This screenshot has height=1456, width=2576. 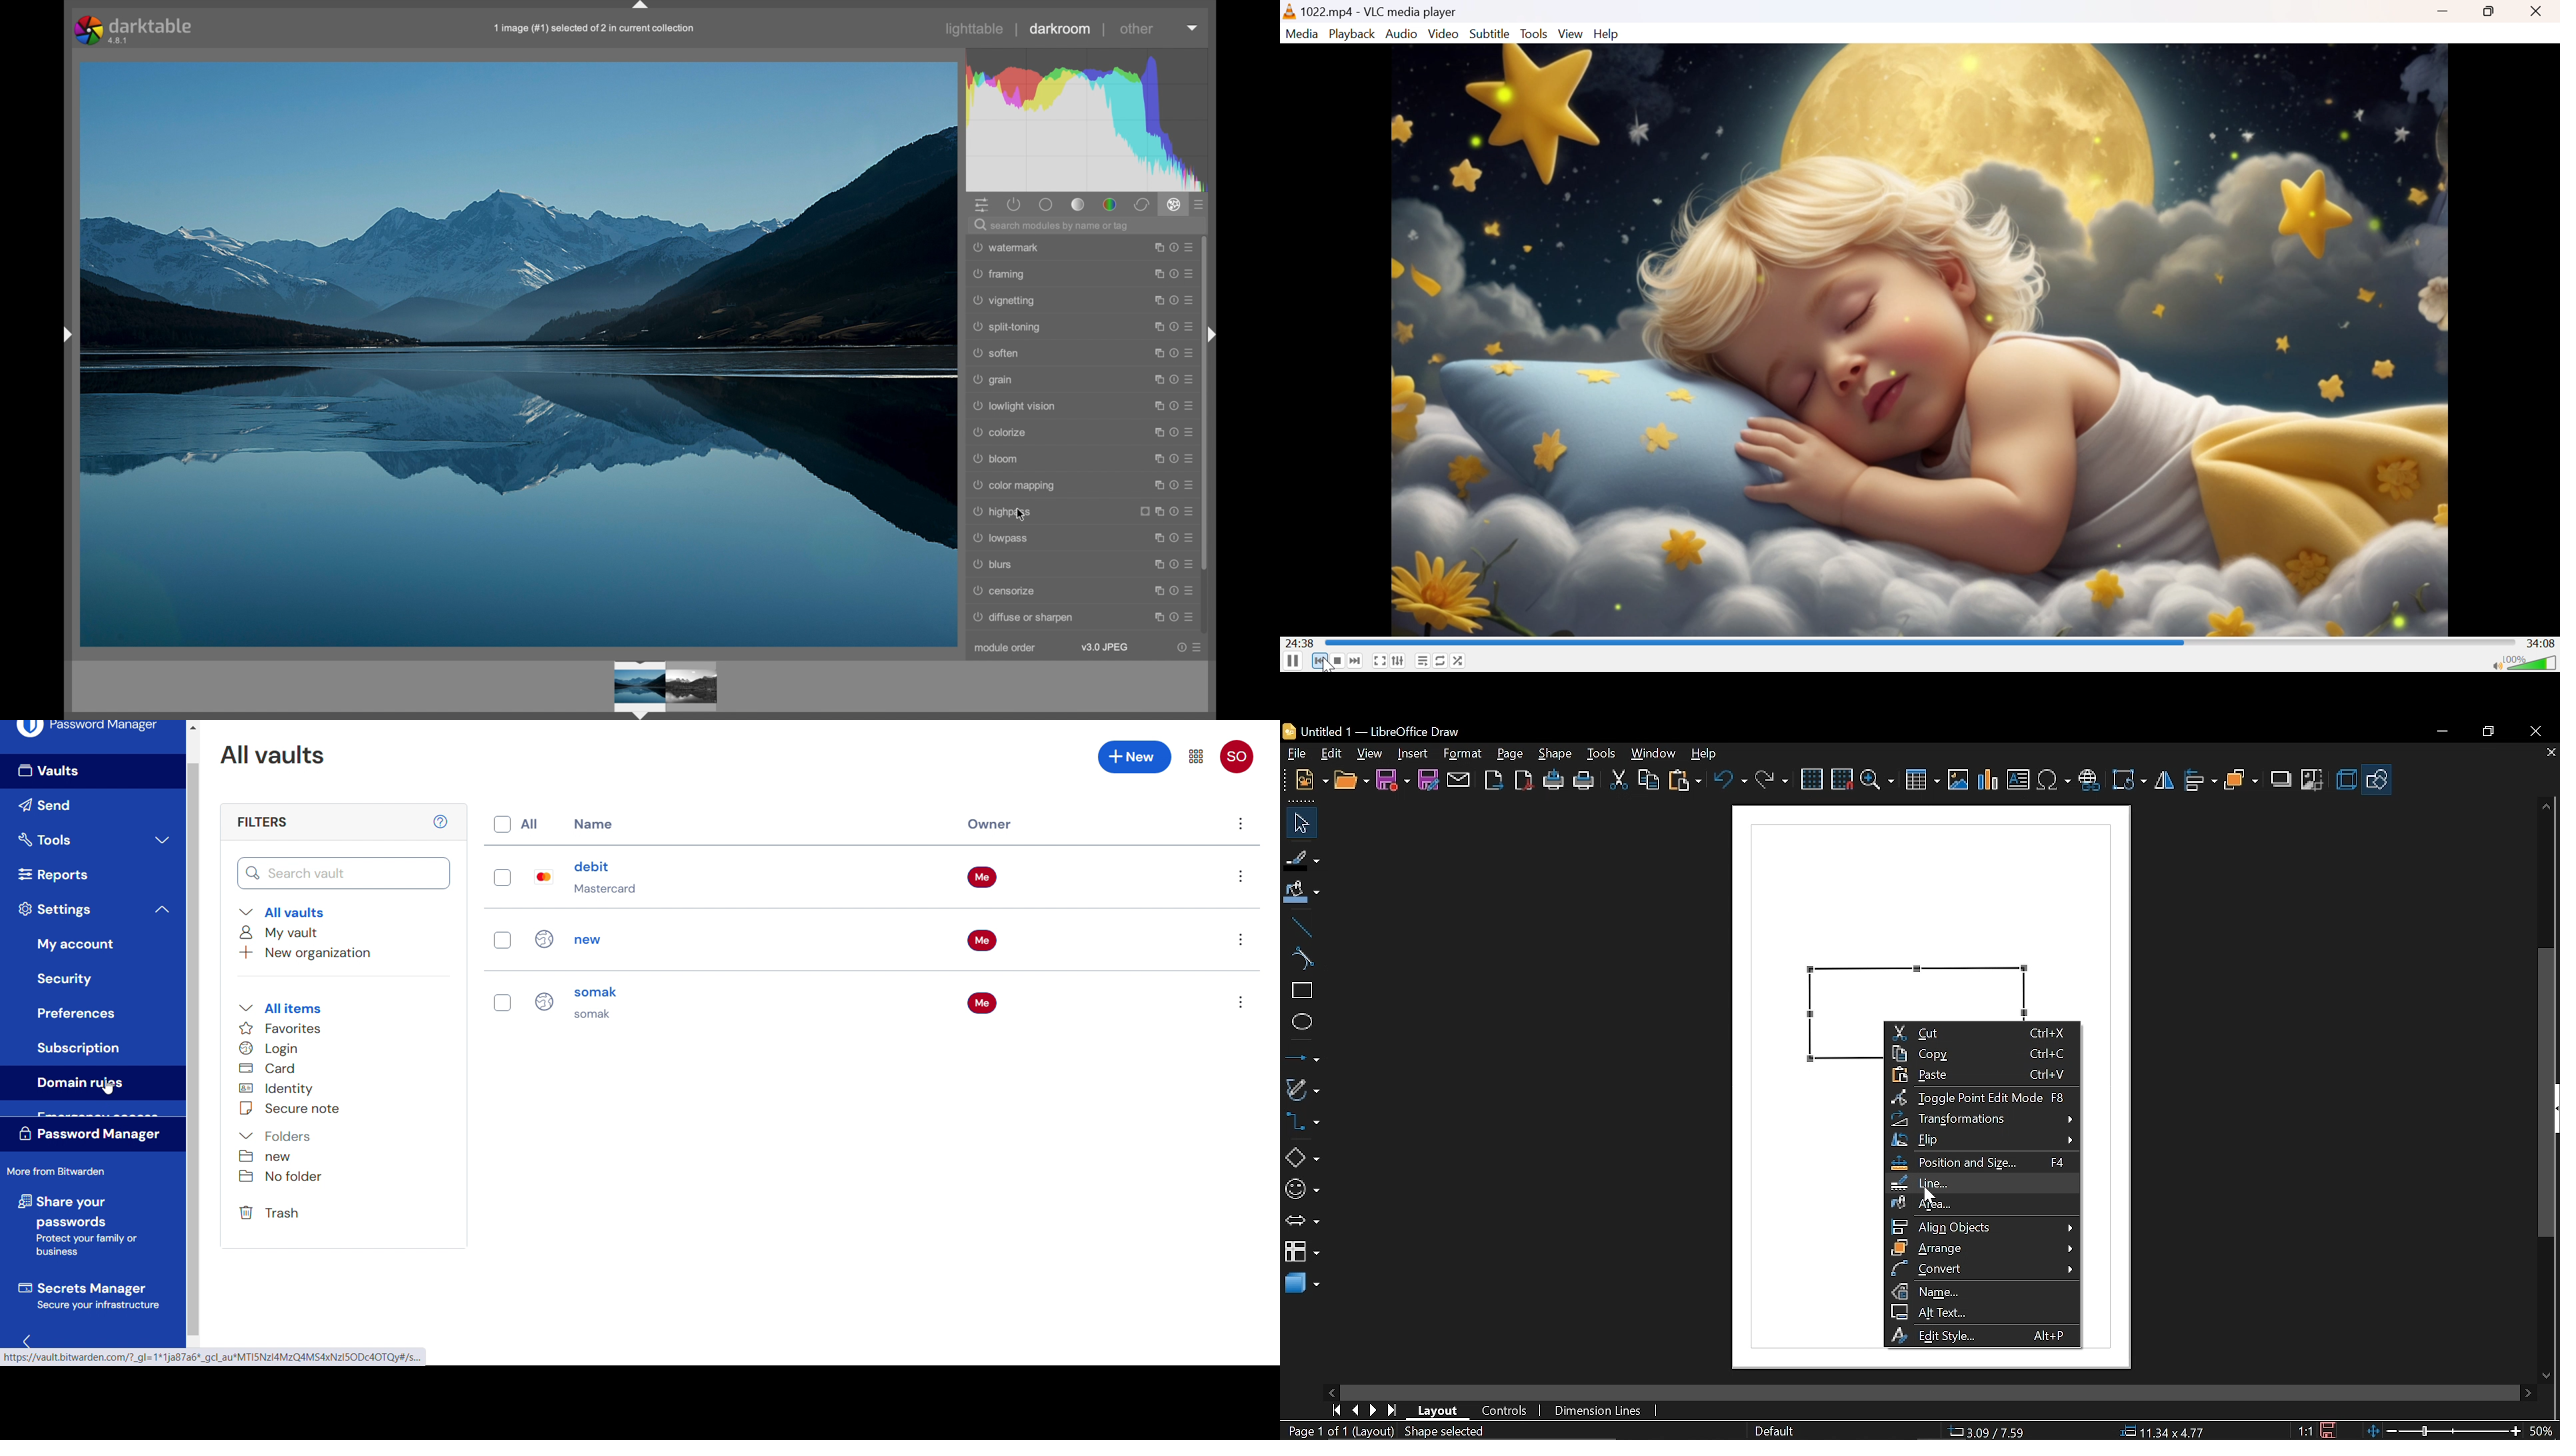 What do you see at coordinates (997, 459) in the screenshot?
I see `bloom` at bounding box center [997, 459].